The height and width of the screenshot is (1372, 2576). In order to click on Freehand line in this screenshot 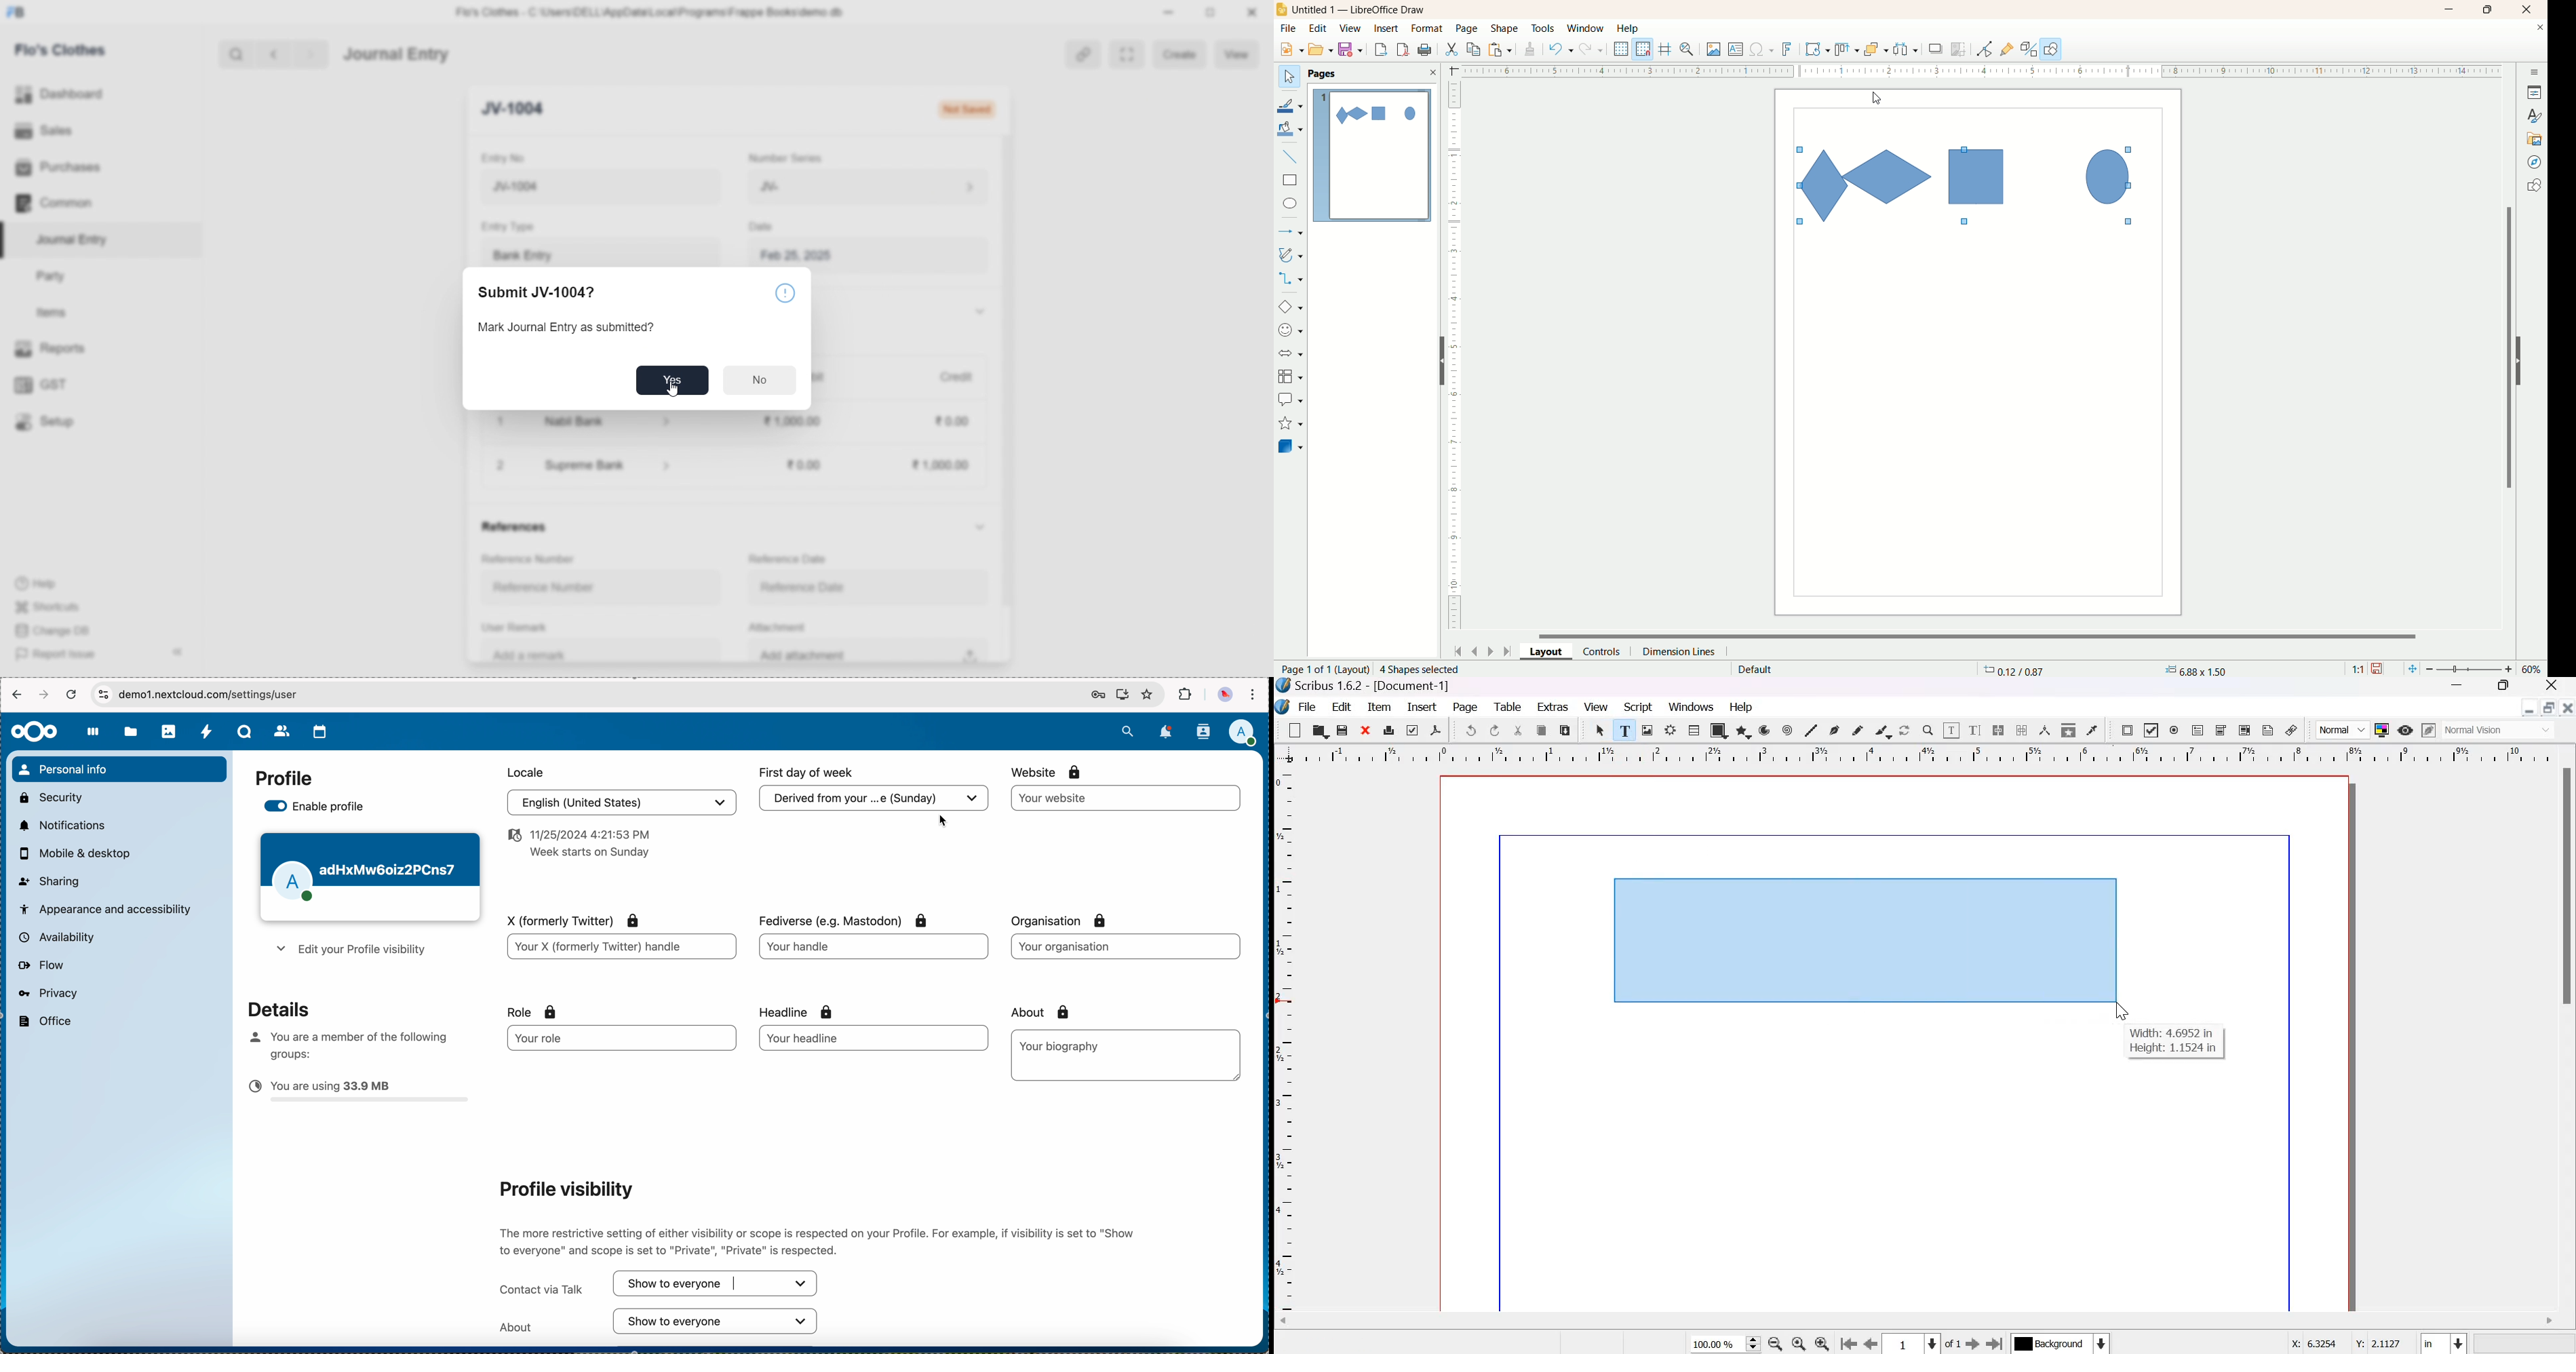, I will do `click(1857, 731)`.